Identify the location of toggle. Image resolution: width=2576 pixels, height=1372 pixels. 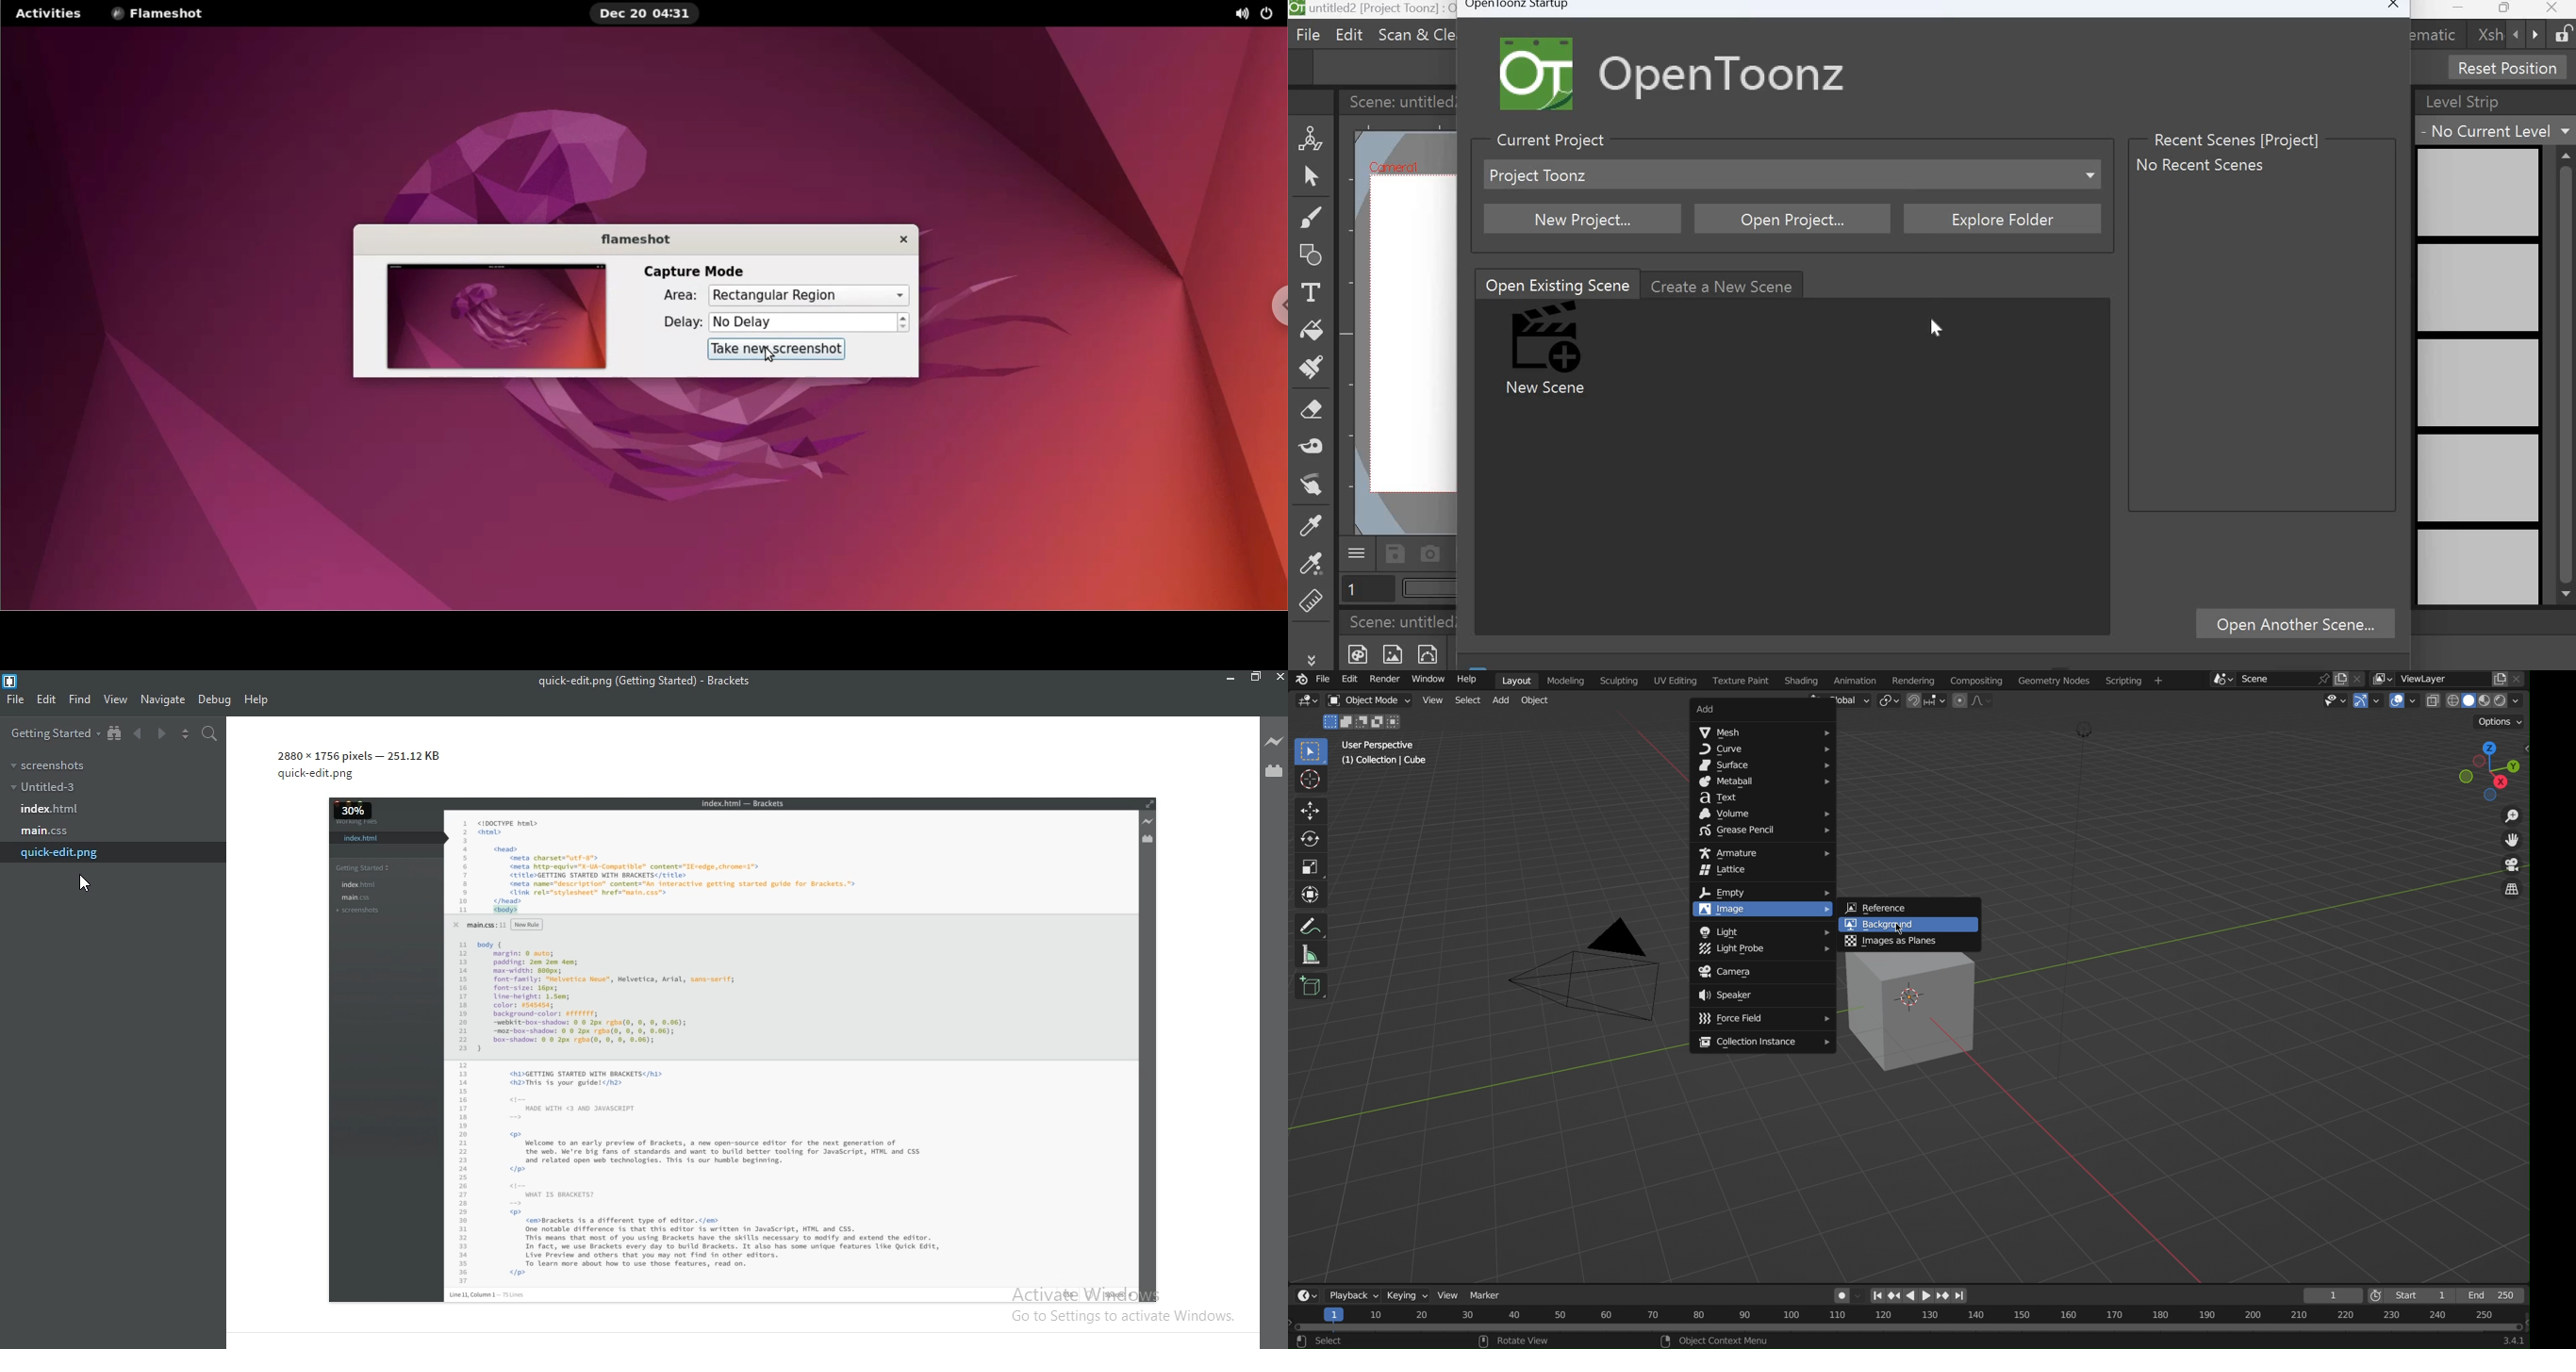
(185, 733).